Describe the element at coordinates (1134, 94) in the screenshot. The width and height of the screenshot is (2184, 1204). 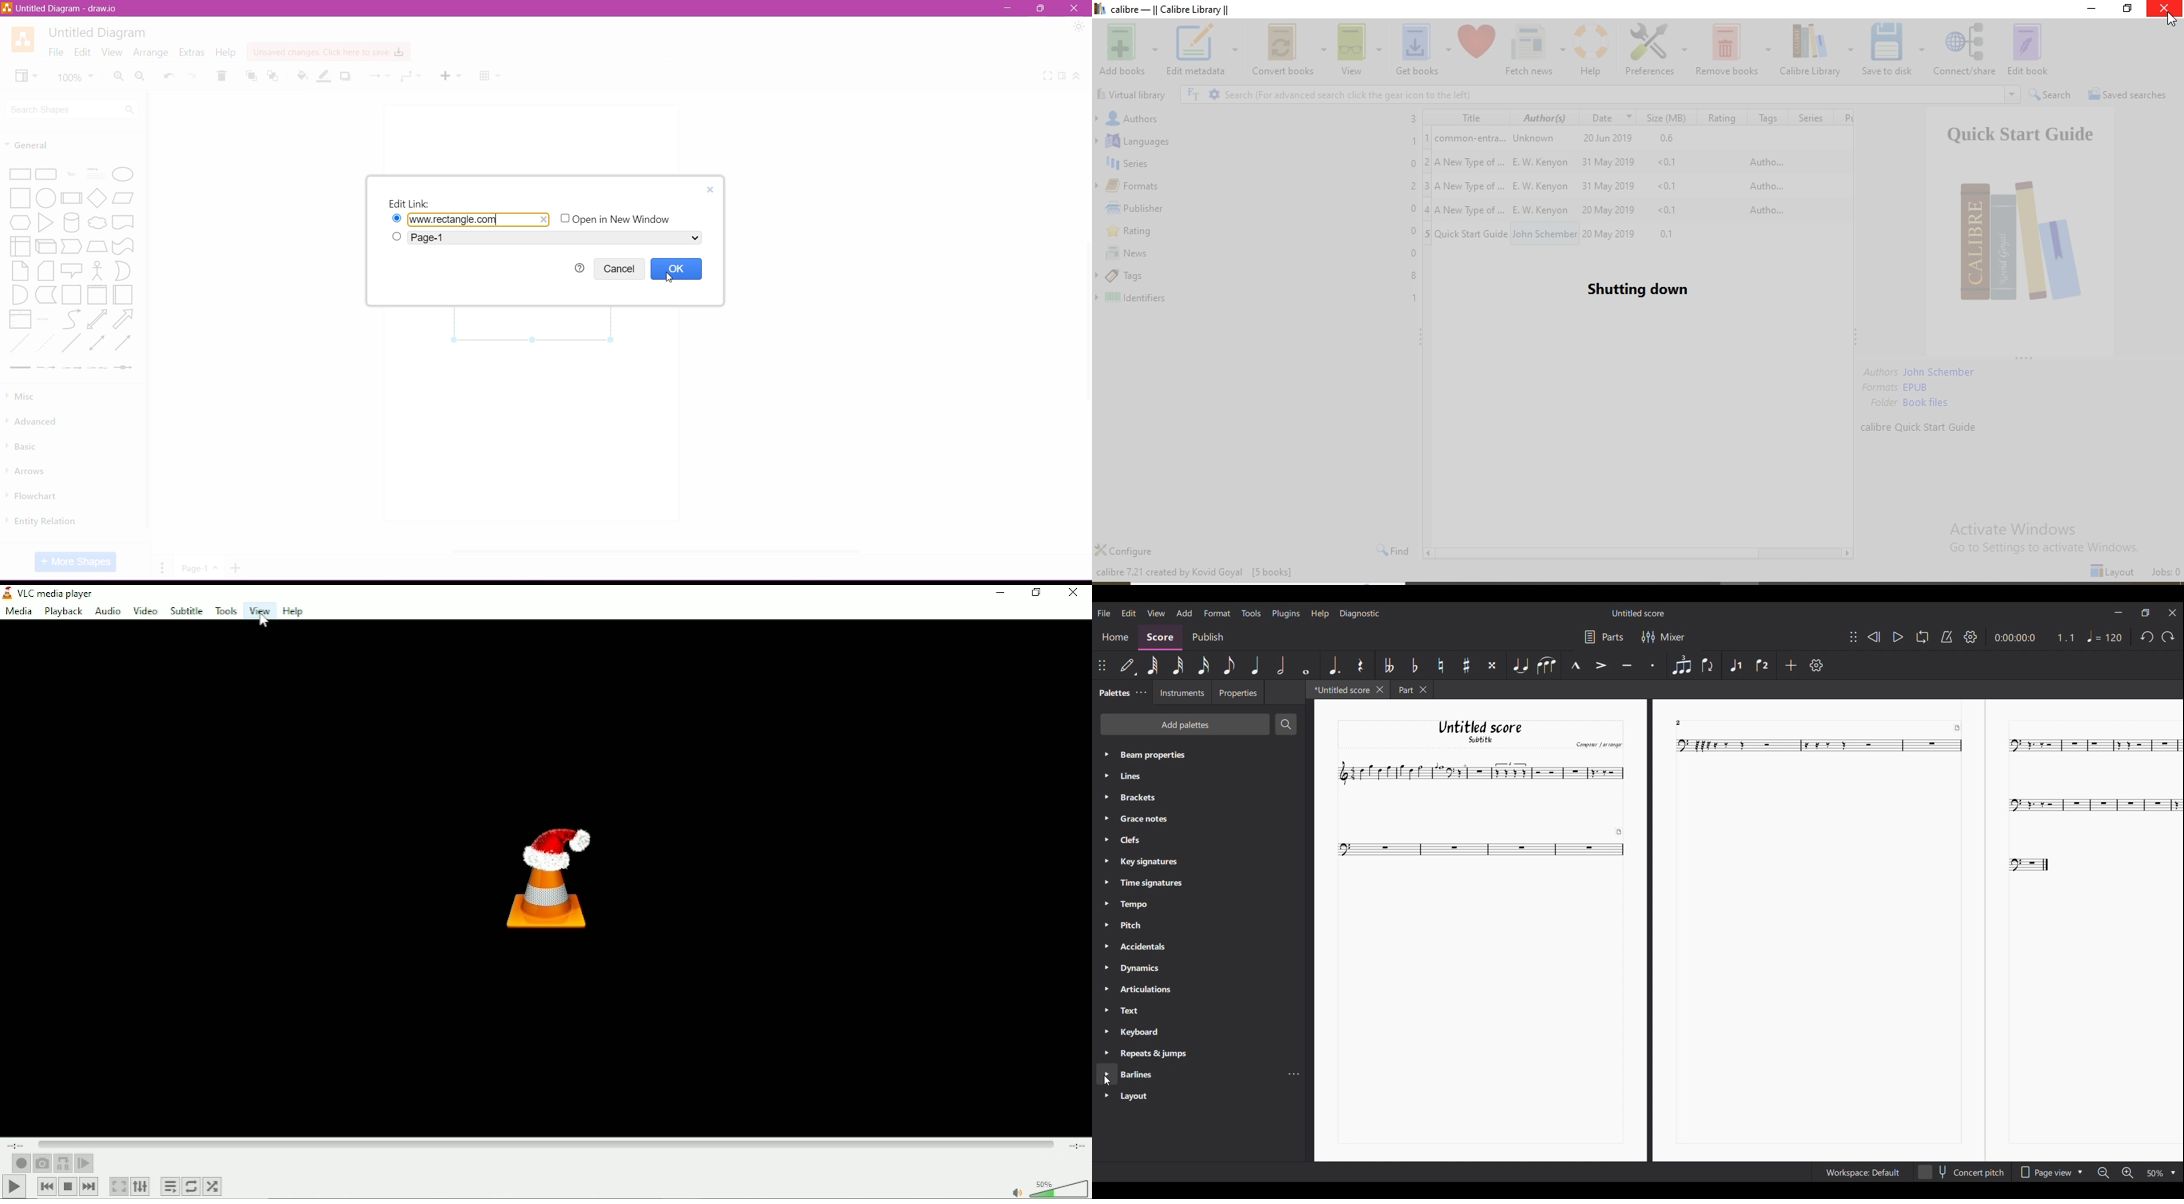
I see `virtual library` at that location.